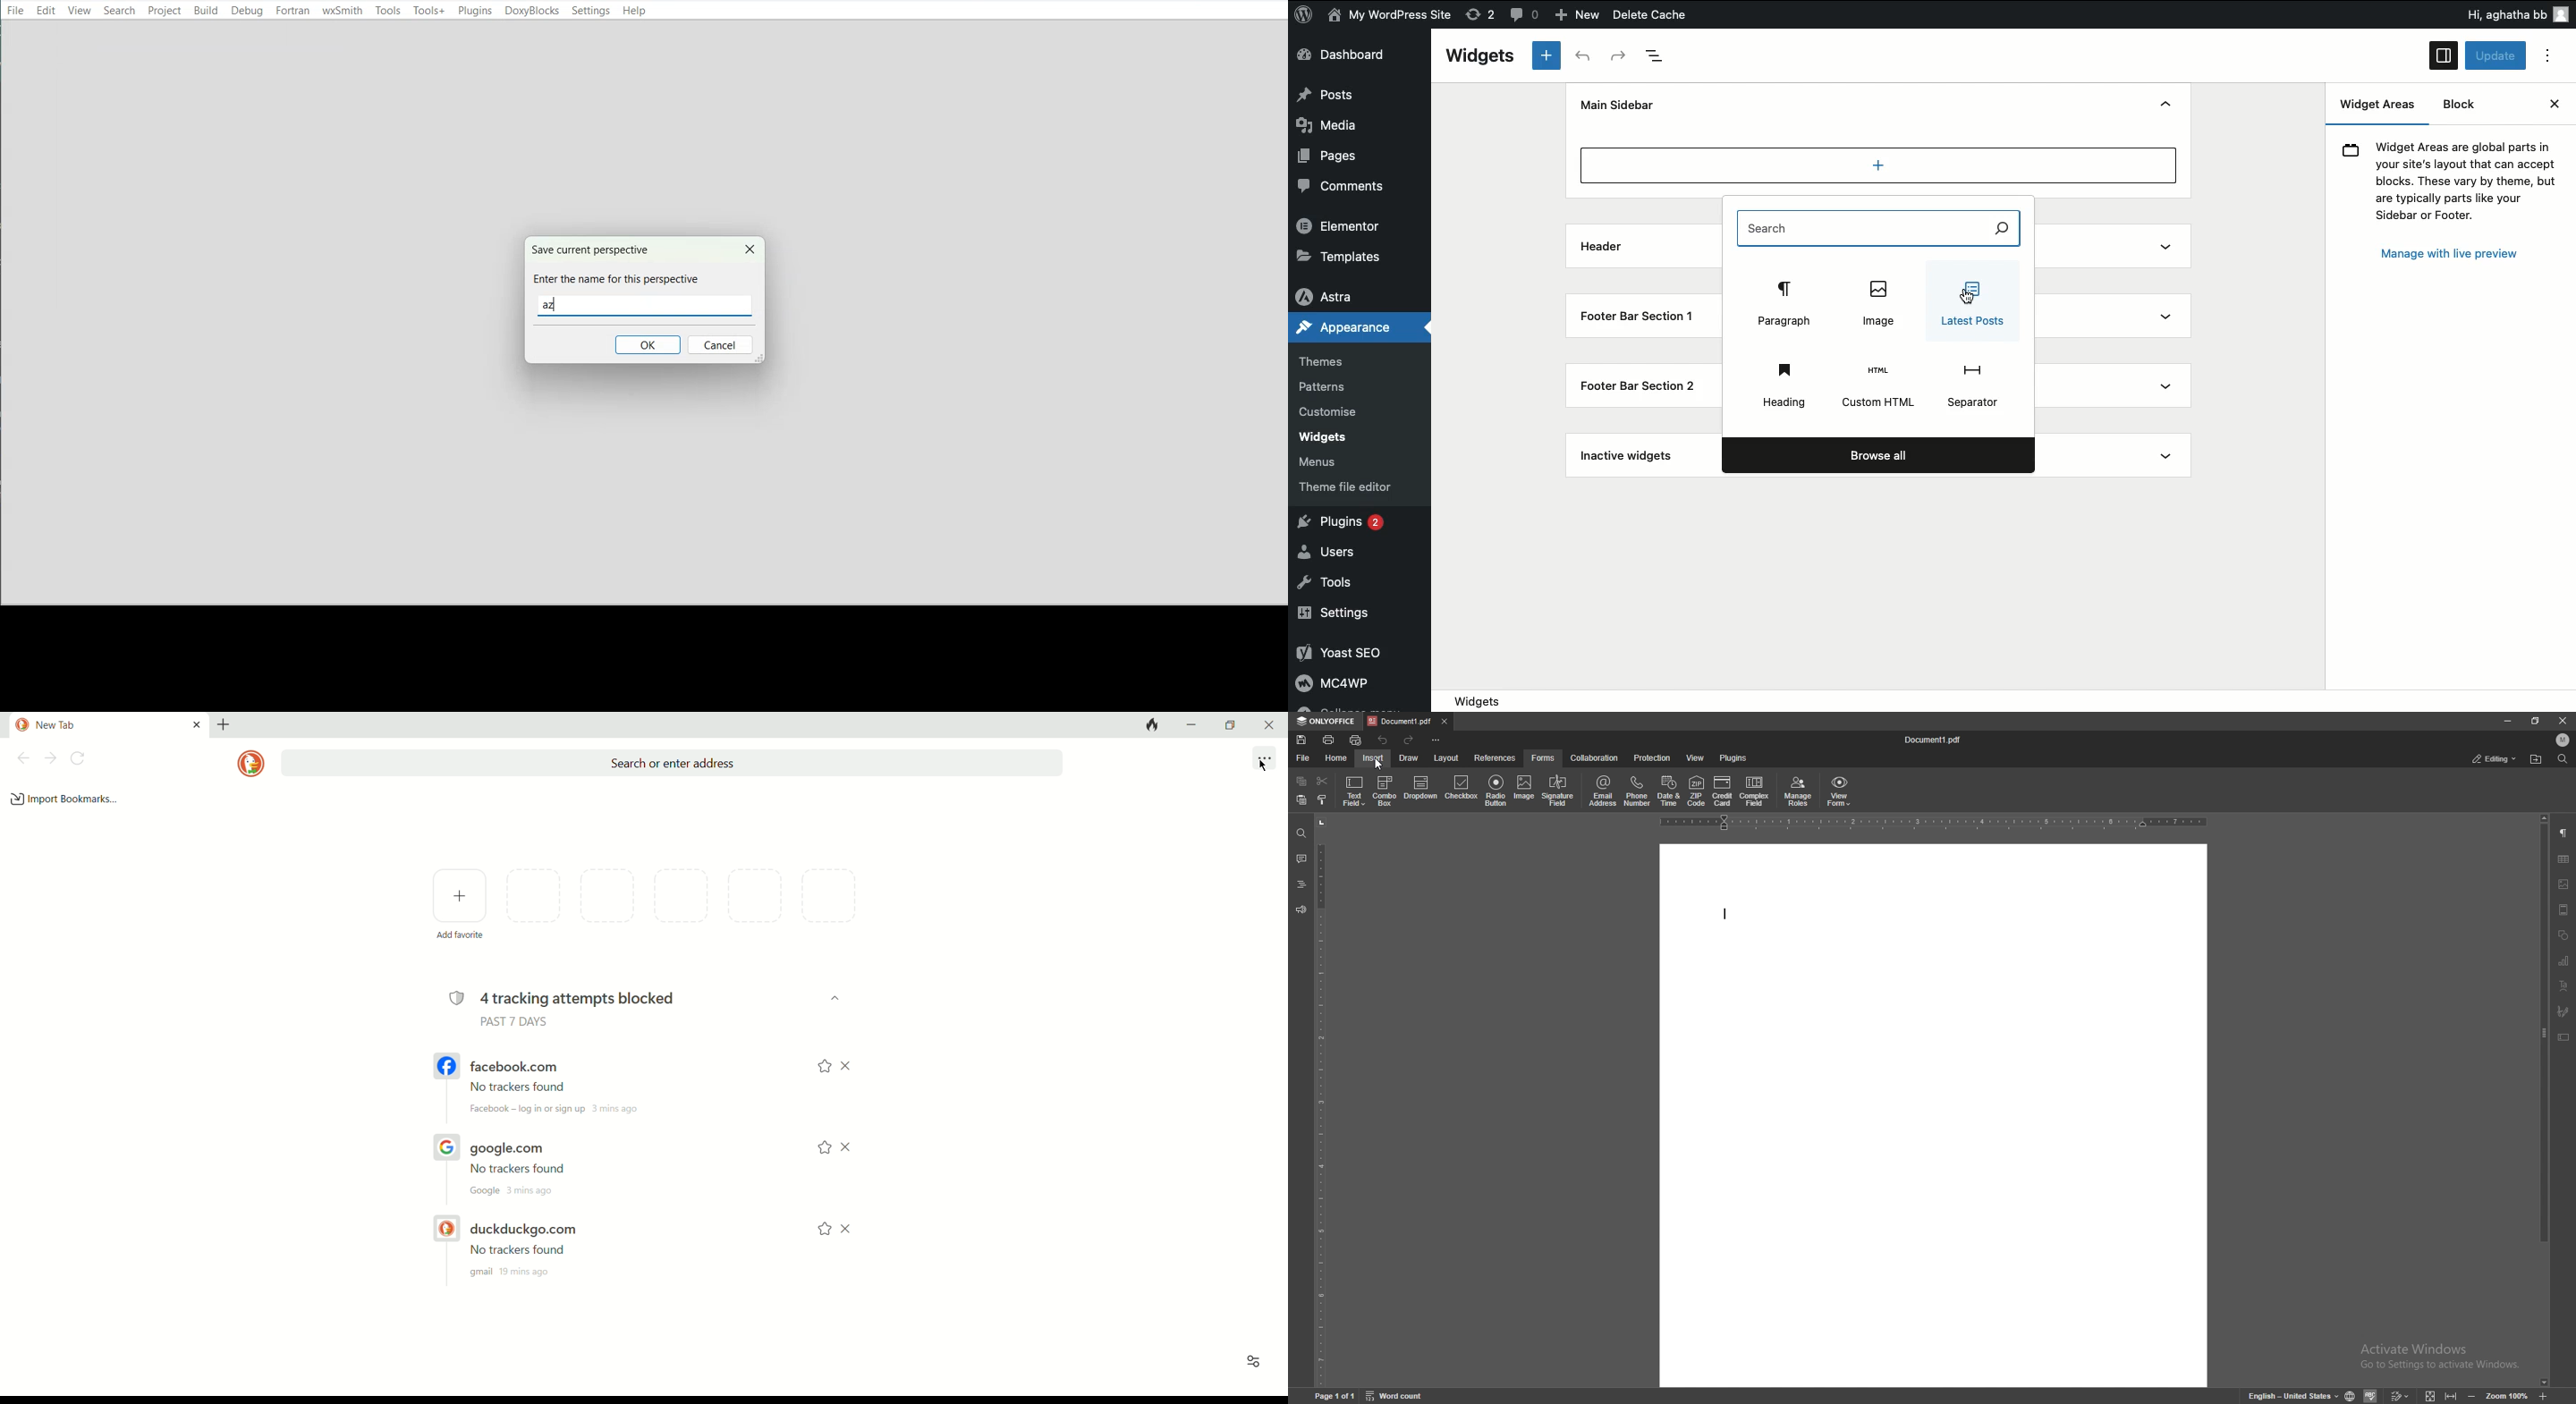 This screenshot has height=1428, width=2576. What do you see at coordinates (1484, 57) in the screenshot?
I see `Widgets` at bounding box center [1484, 57].